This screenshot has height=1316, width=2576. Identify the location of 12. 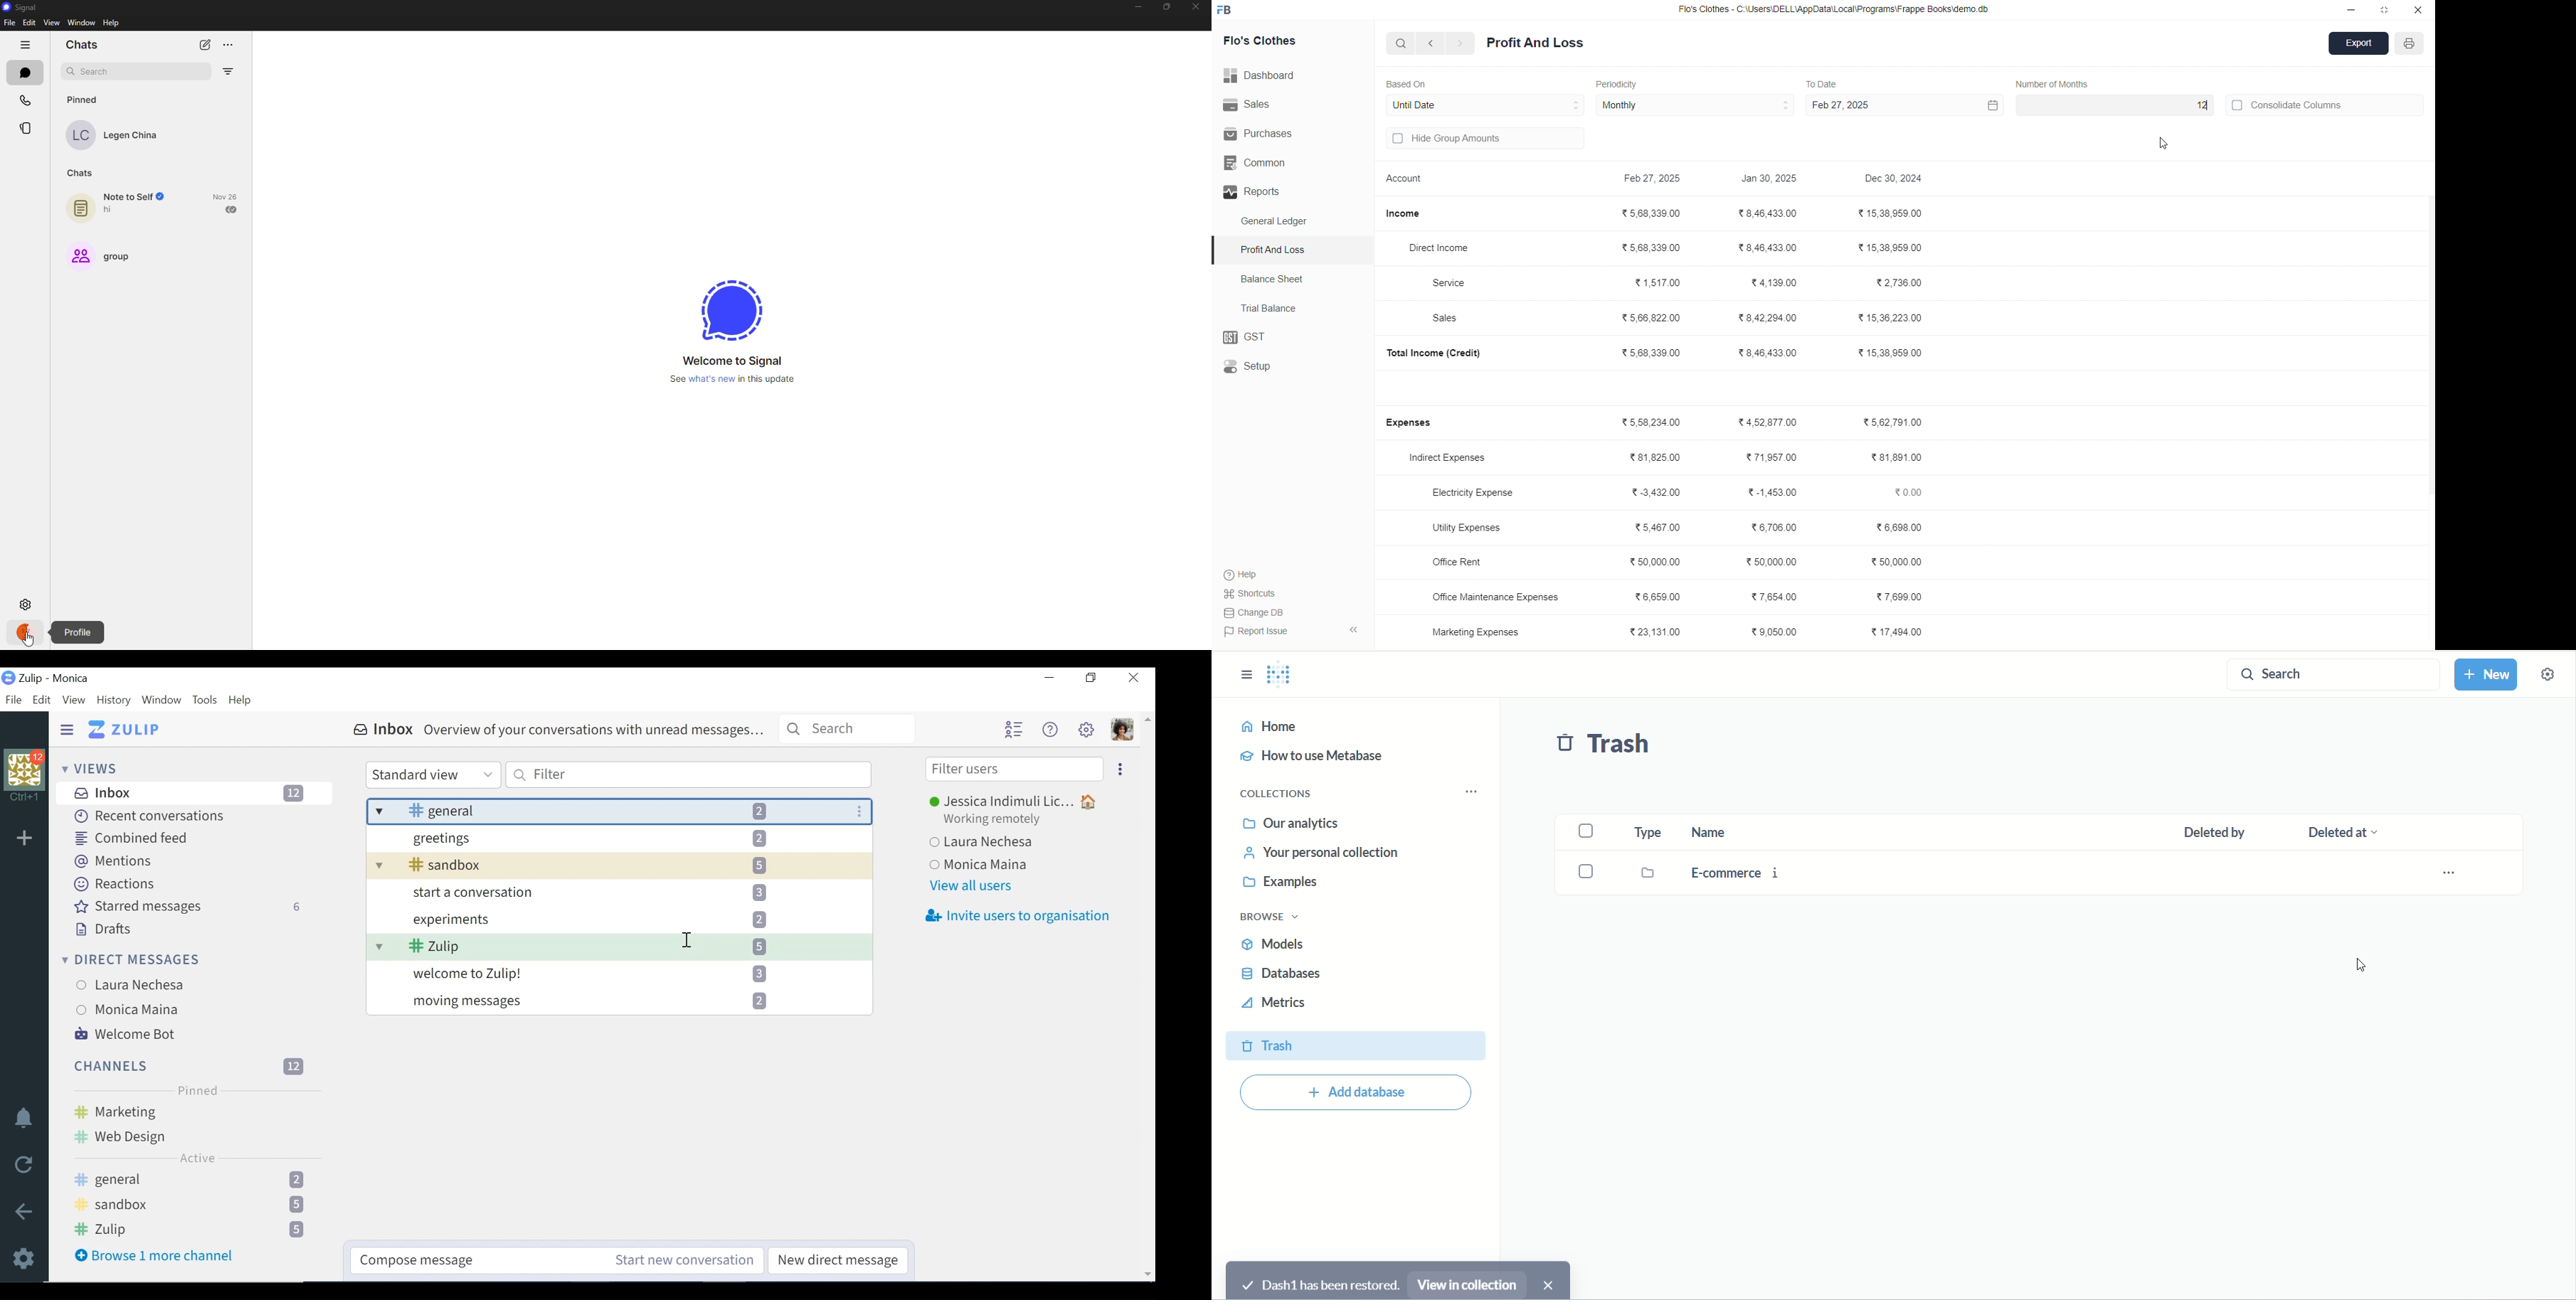
(2114, 105).